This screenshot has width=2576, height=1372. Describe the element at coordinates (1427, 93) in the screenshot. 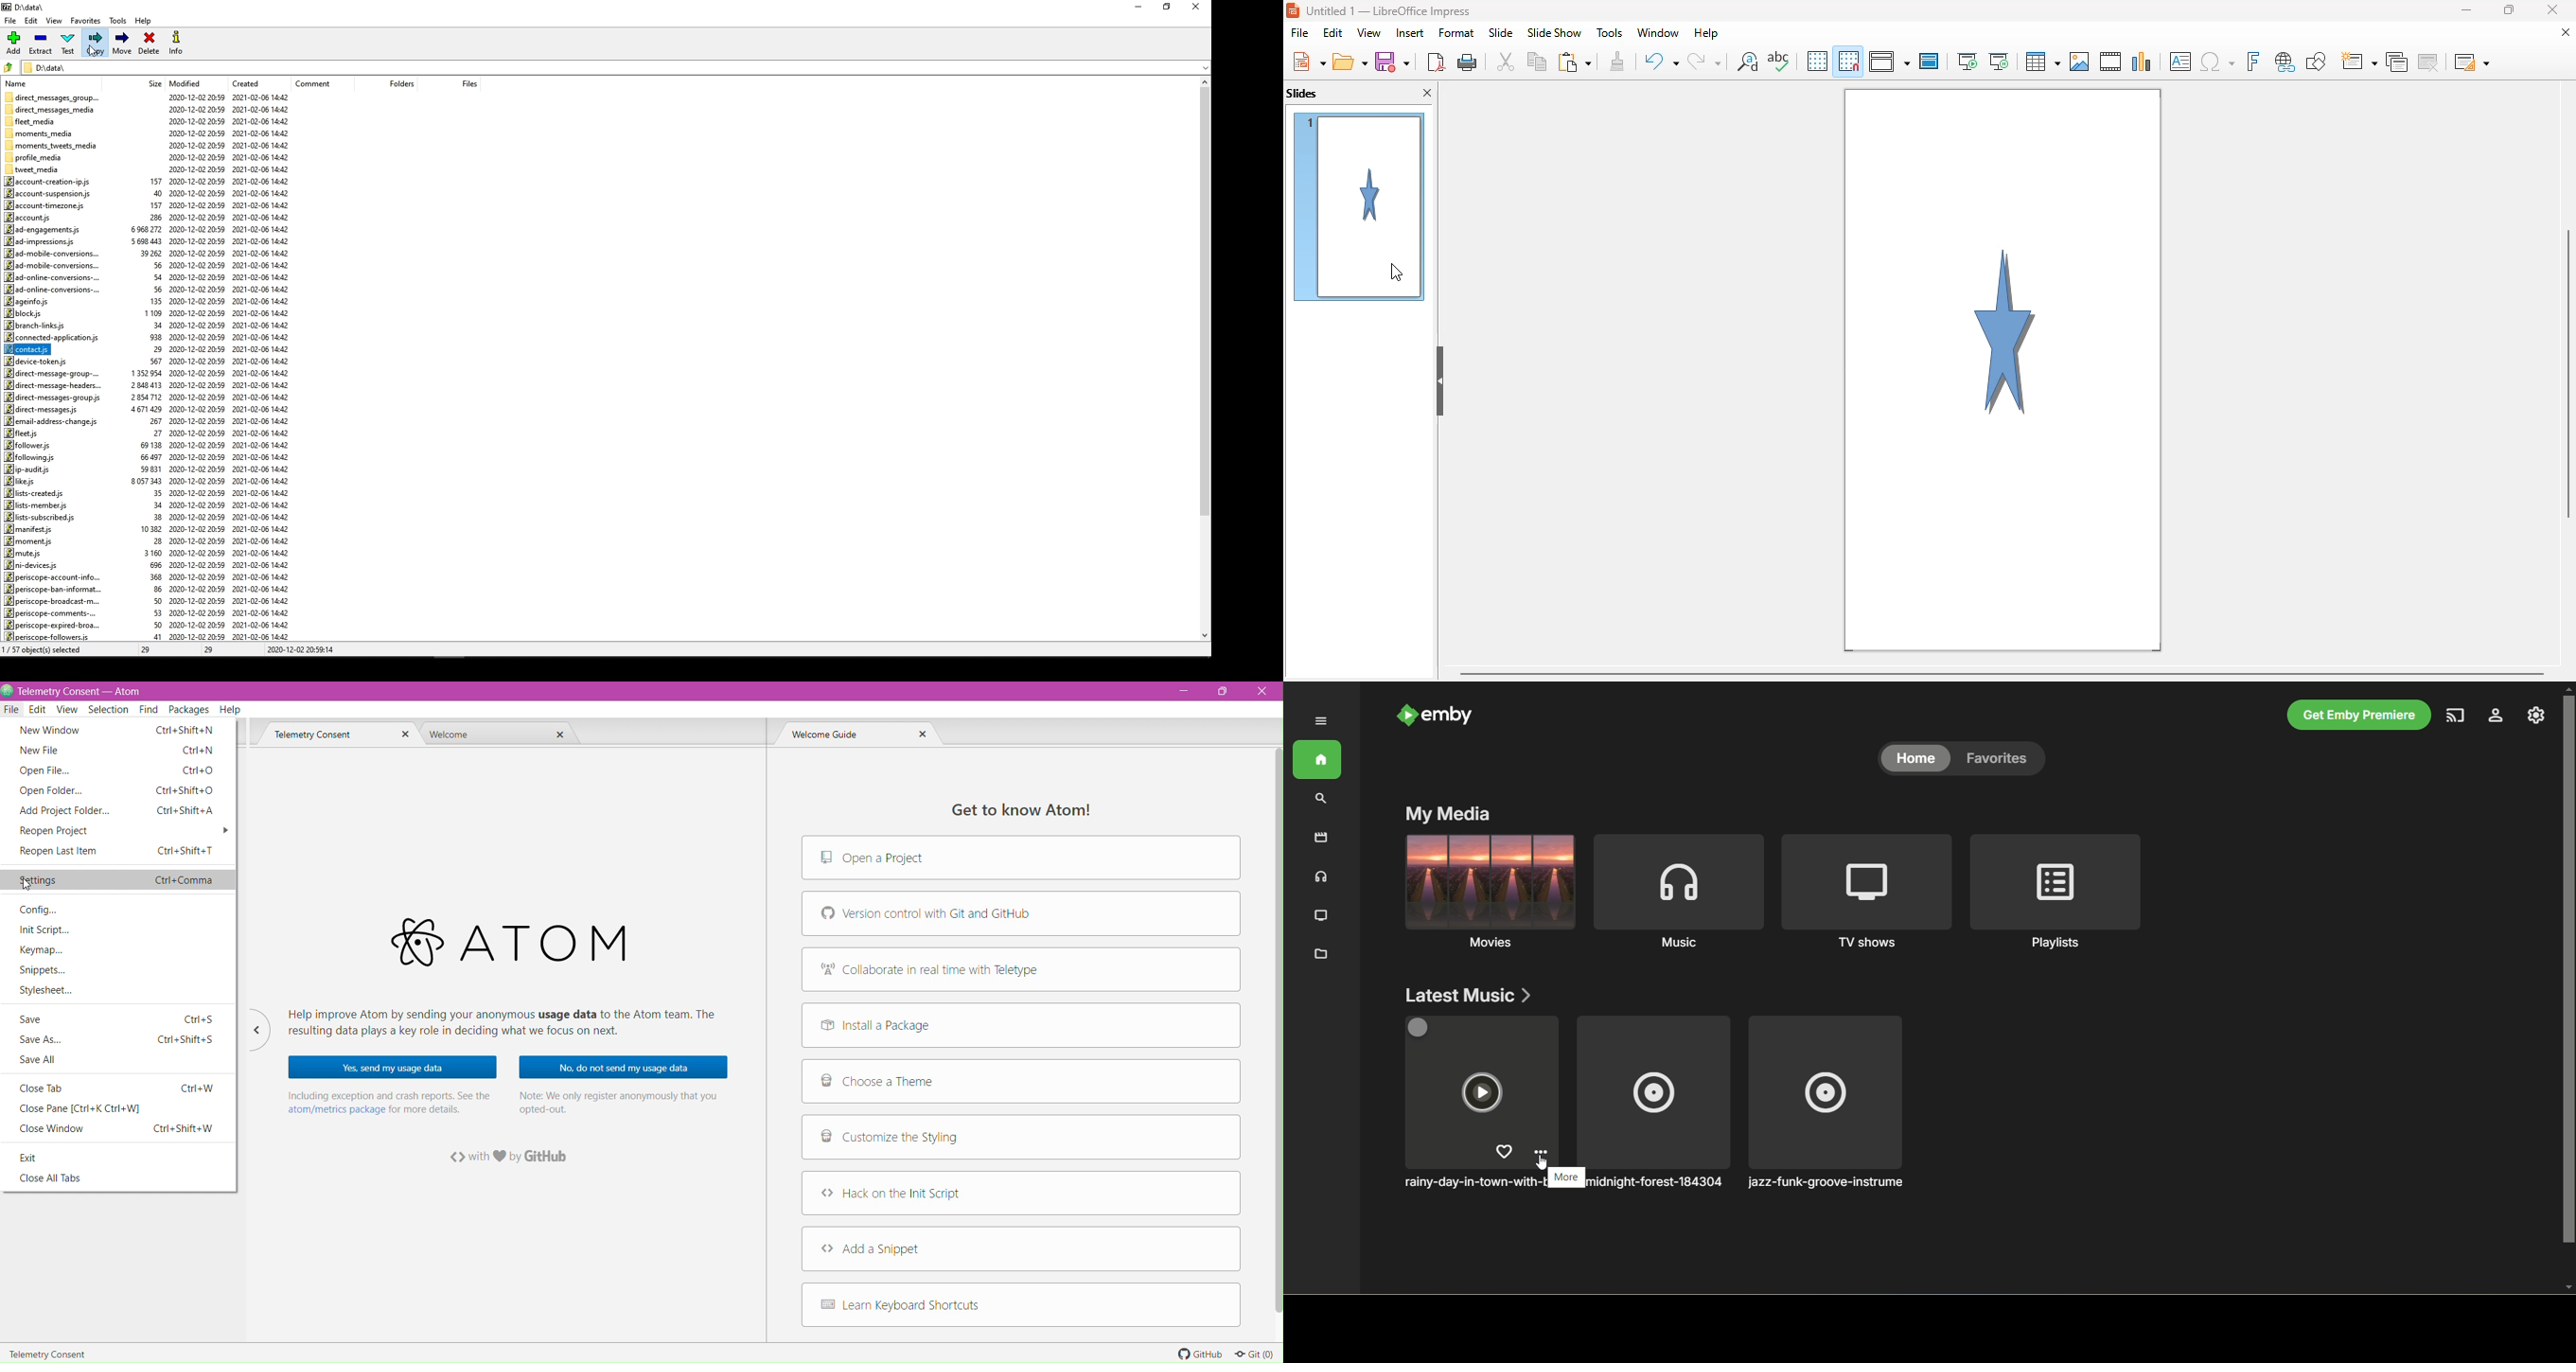

I see `close pane` at that location.